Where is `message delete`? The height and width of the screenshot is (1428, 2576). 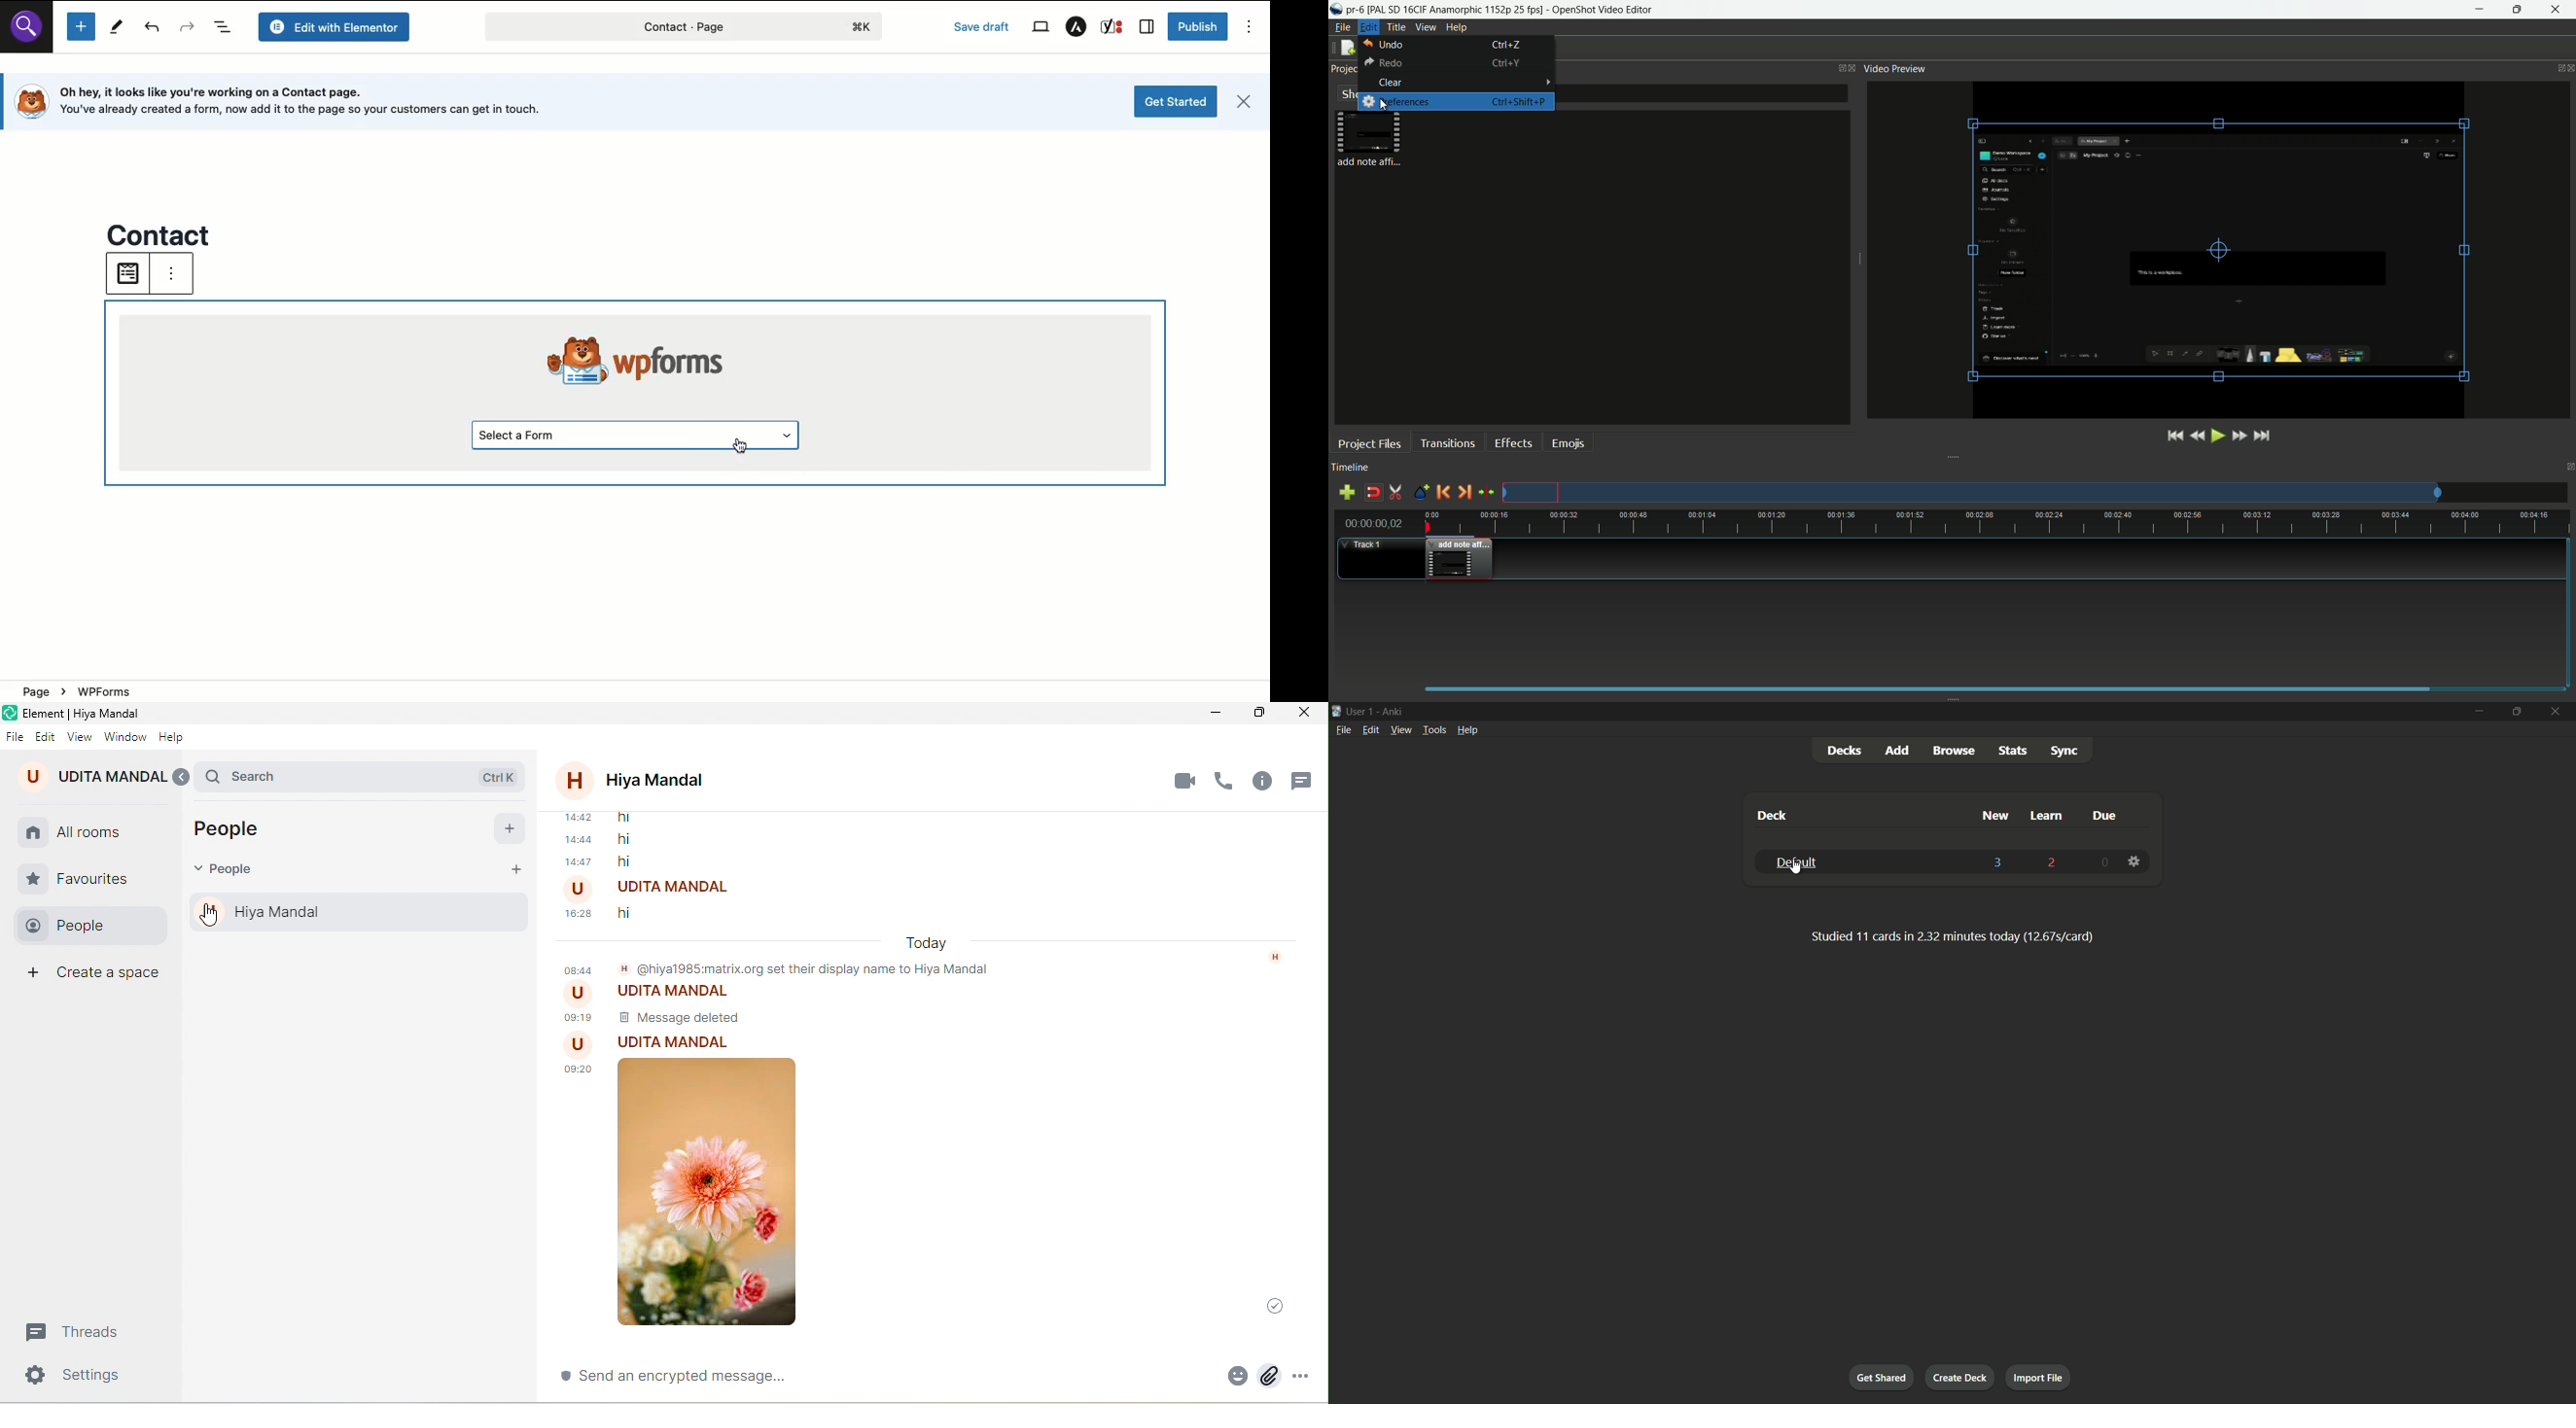 message delete is located at coordinates (679, 1018).